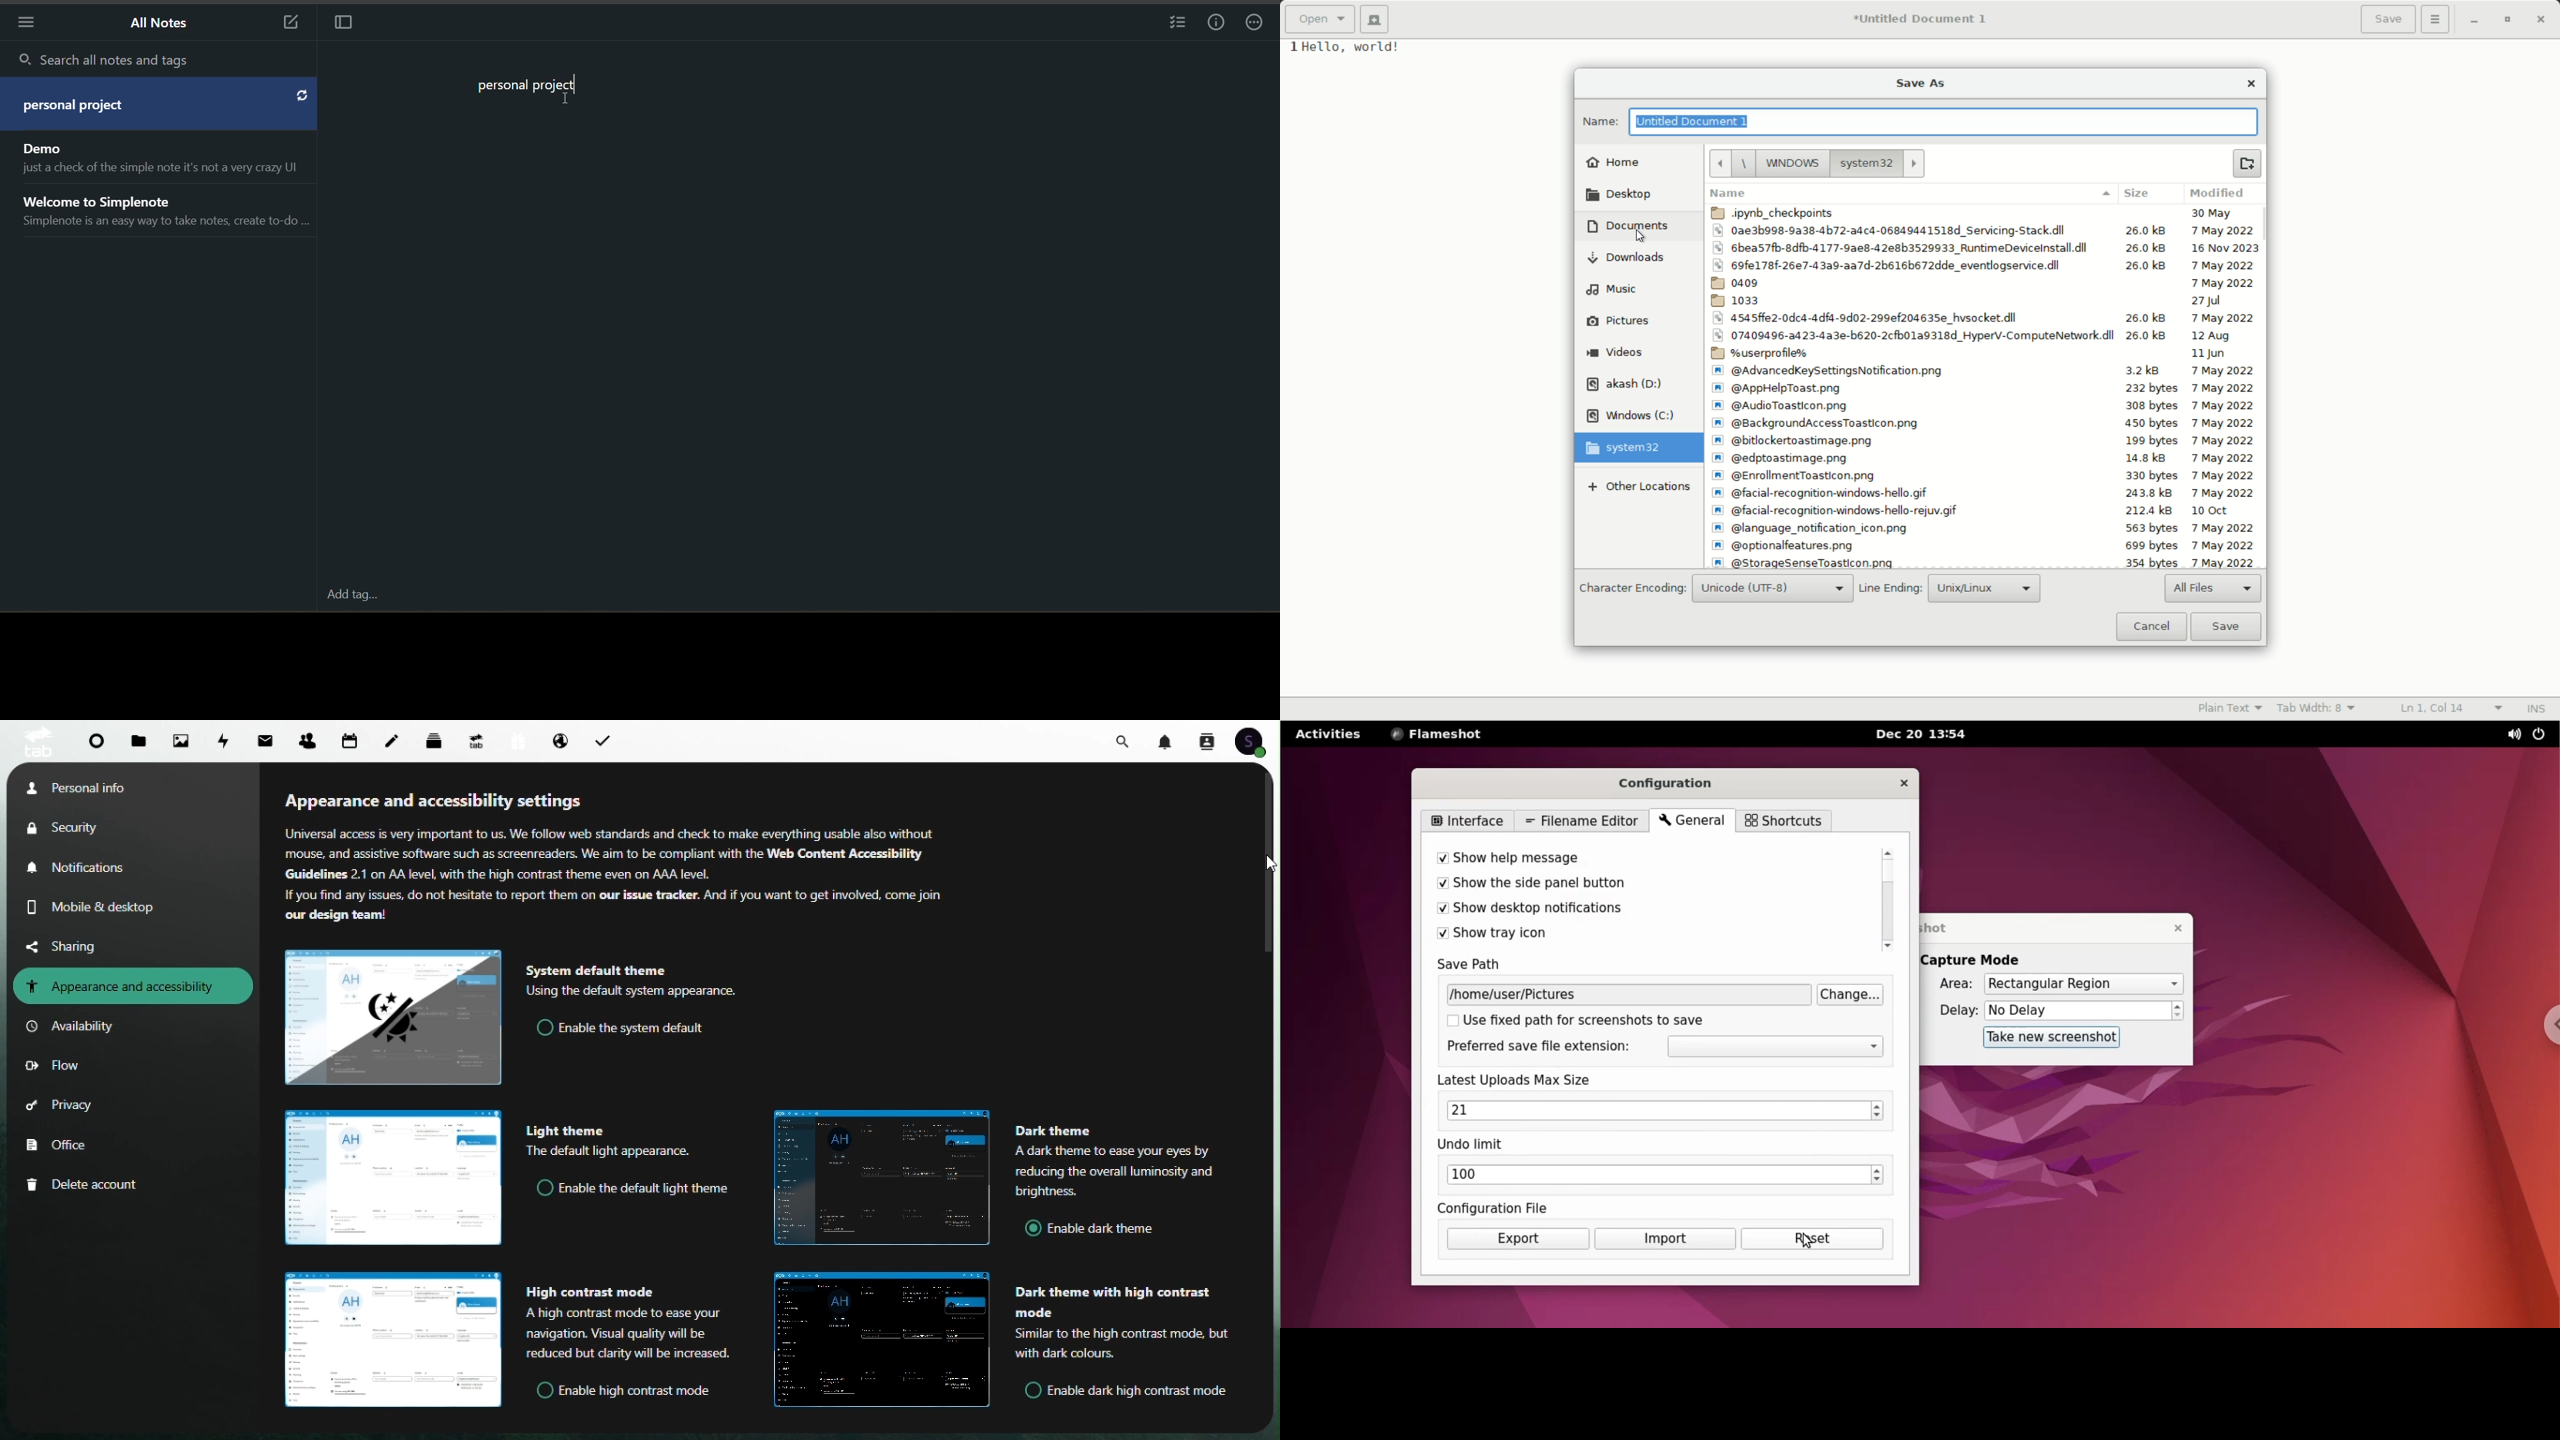  I want to click on actions, so click(1257, 24).